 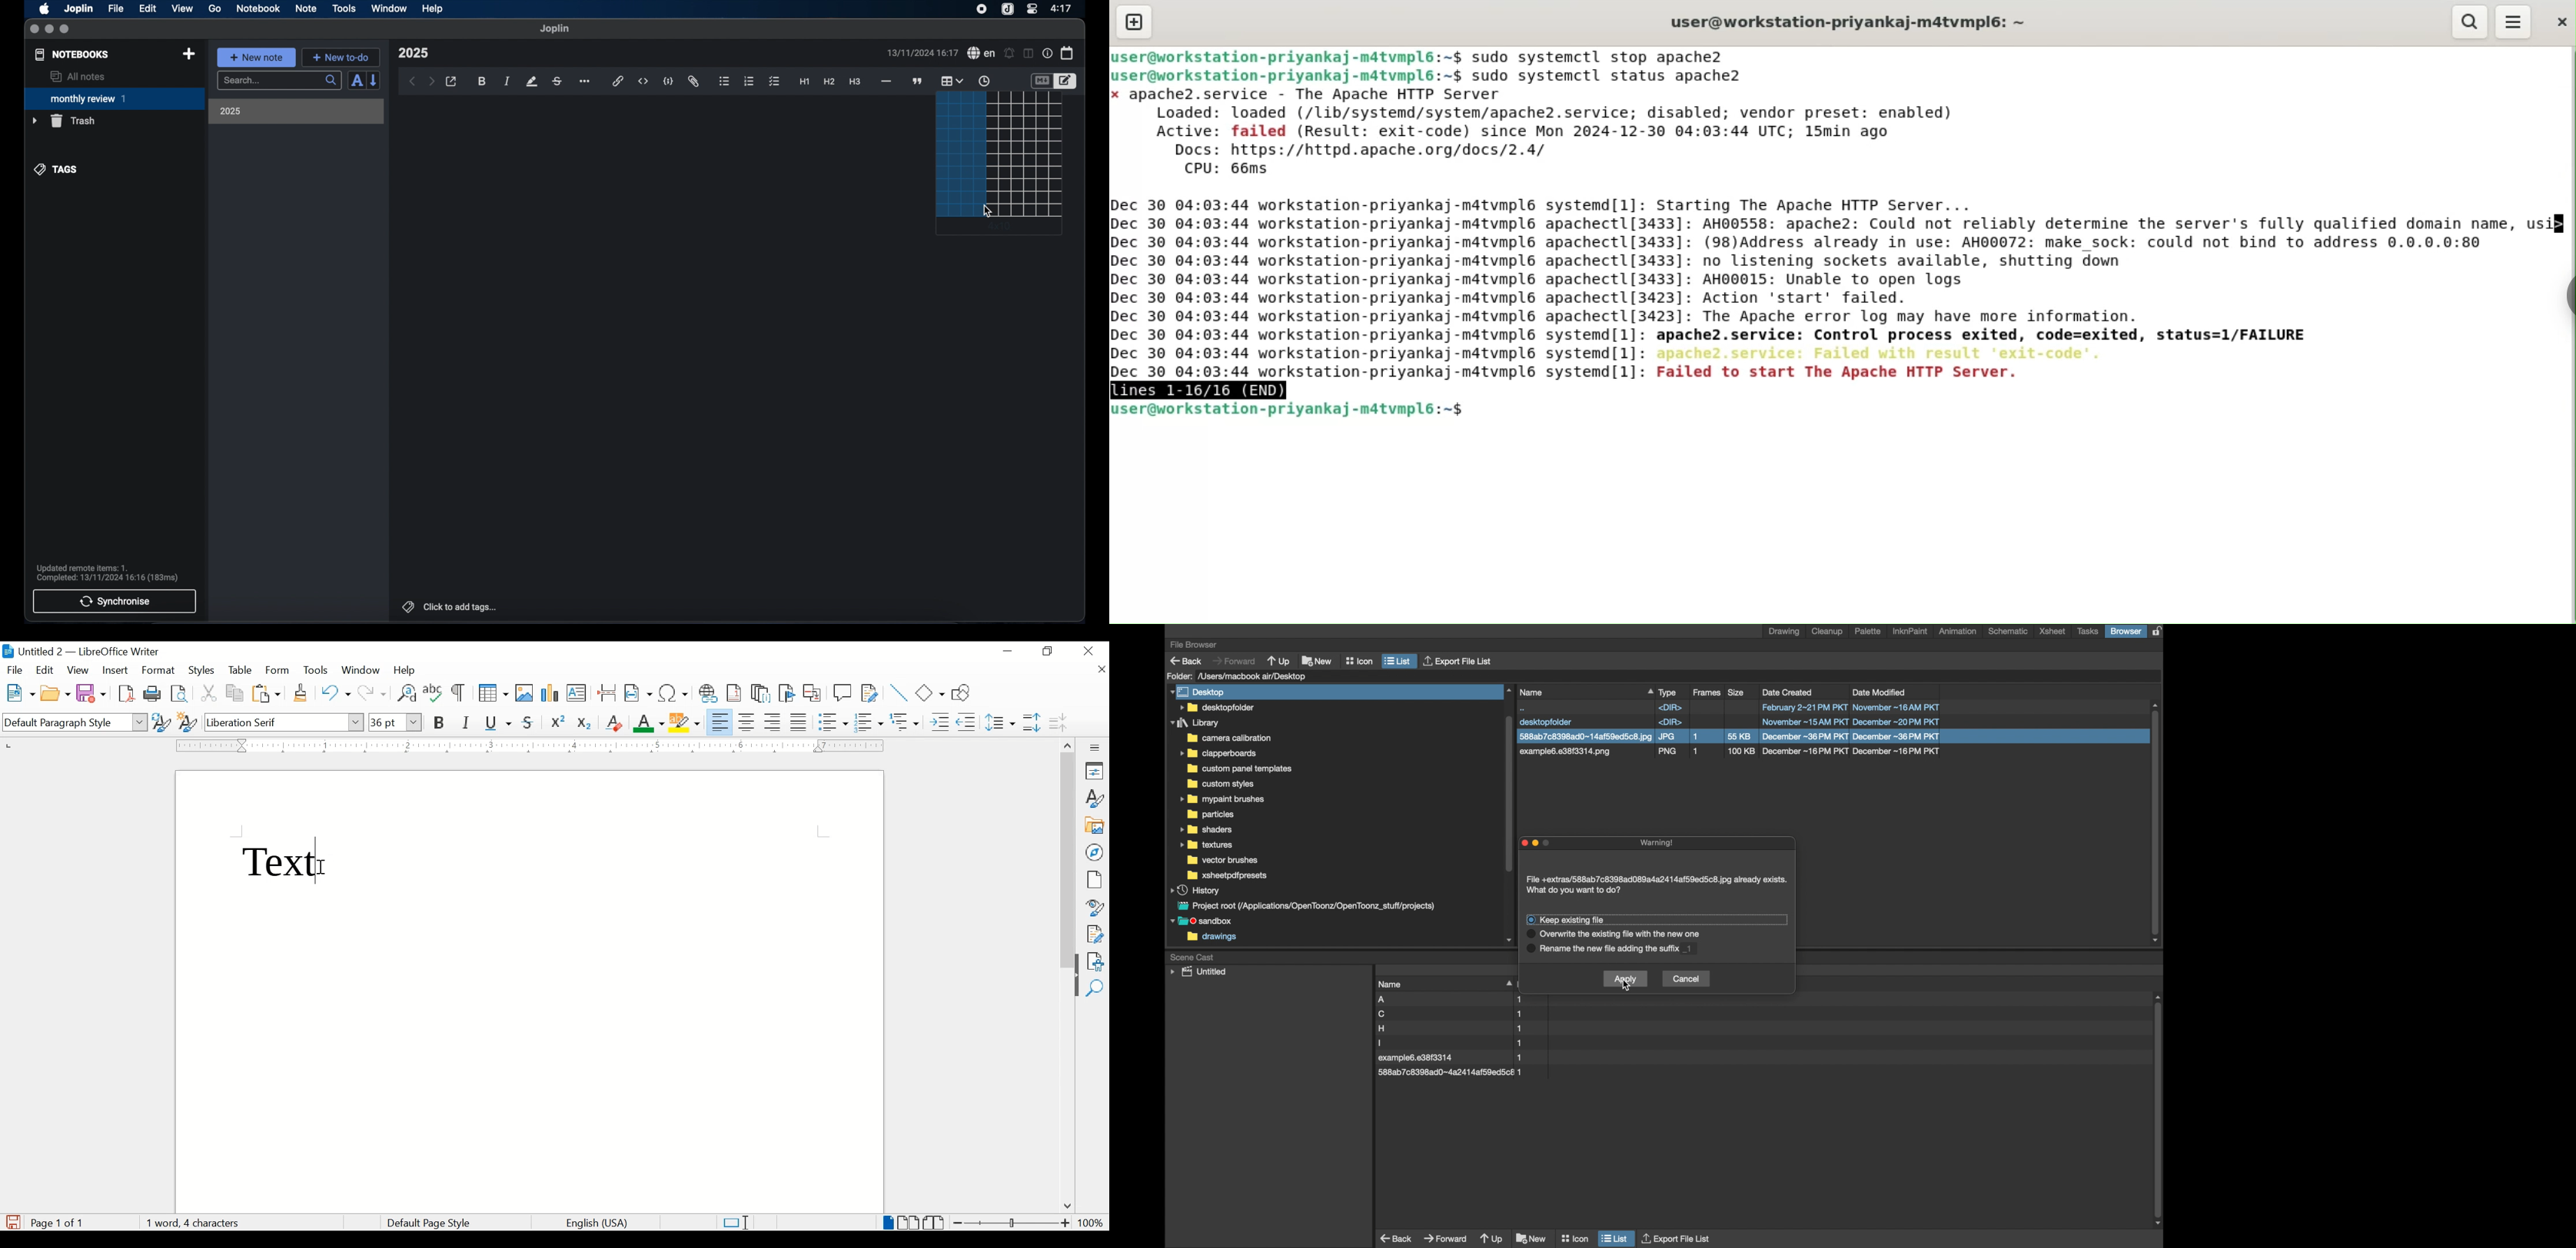 I want to click on notebooks, so click(x=72, y=54).